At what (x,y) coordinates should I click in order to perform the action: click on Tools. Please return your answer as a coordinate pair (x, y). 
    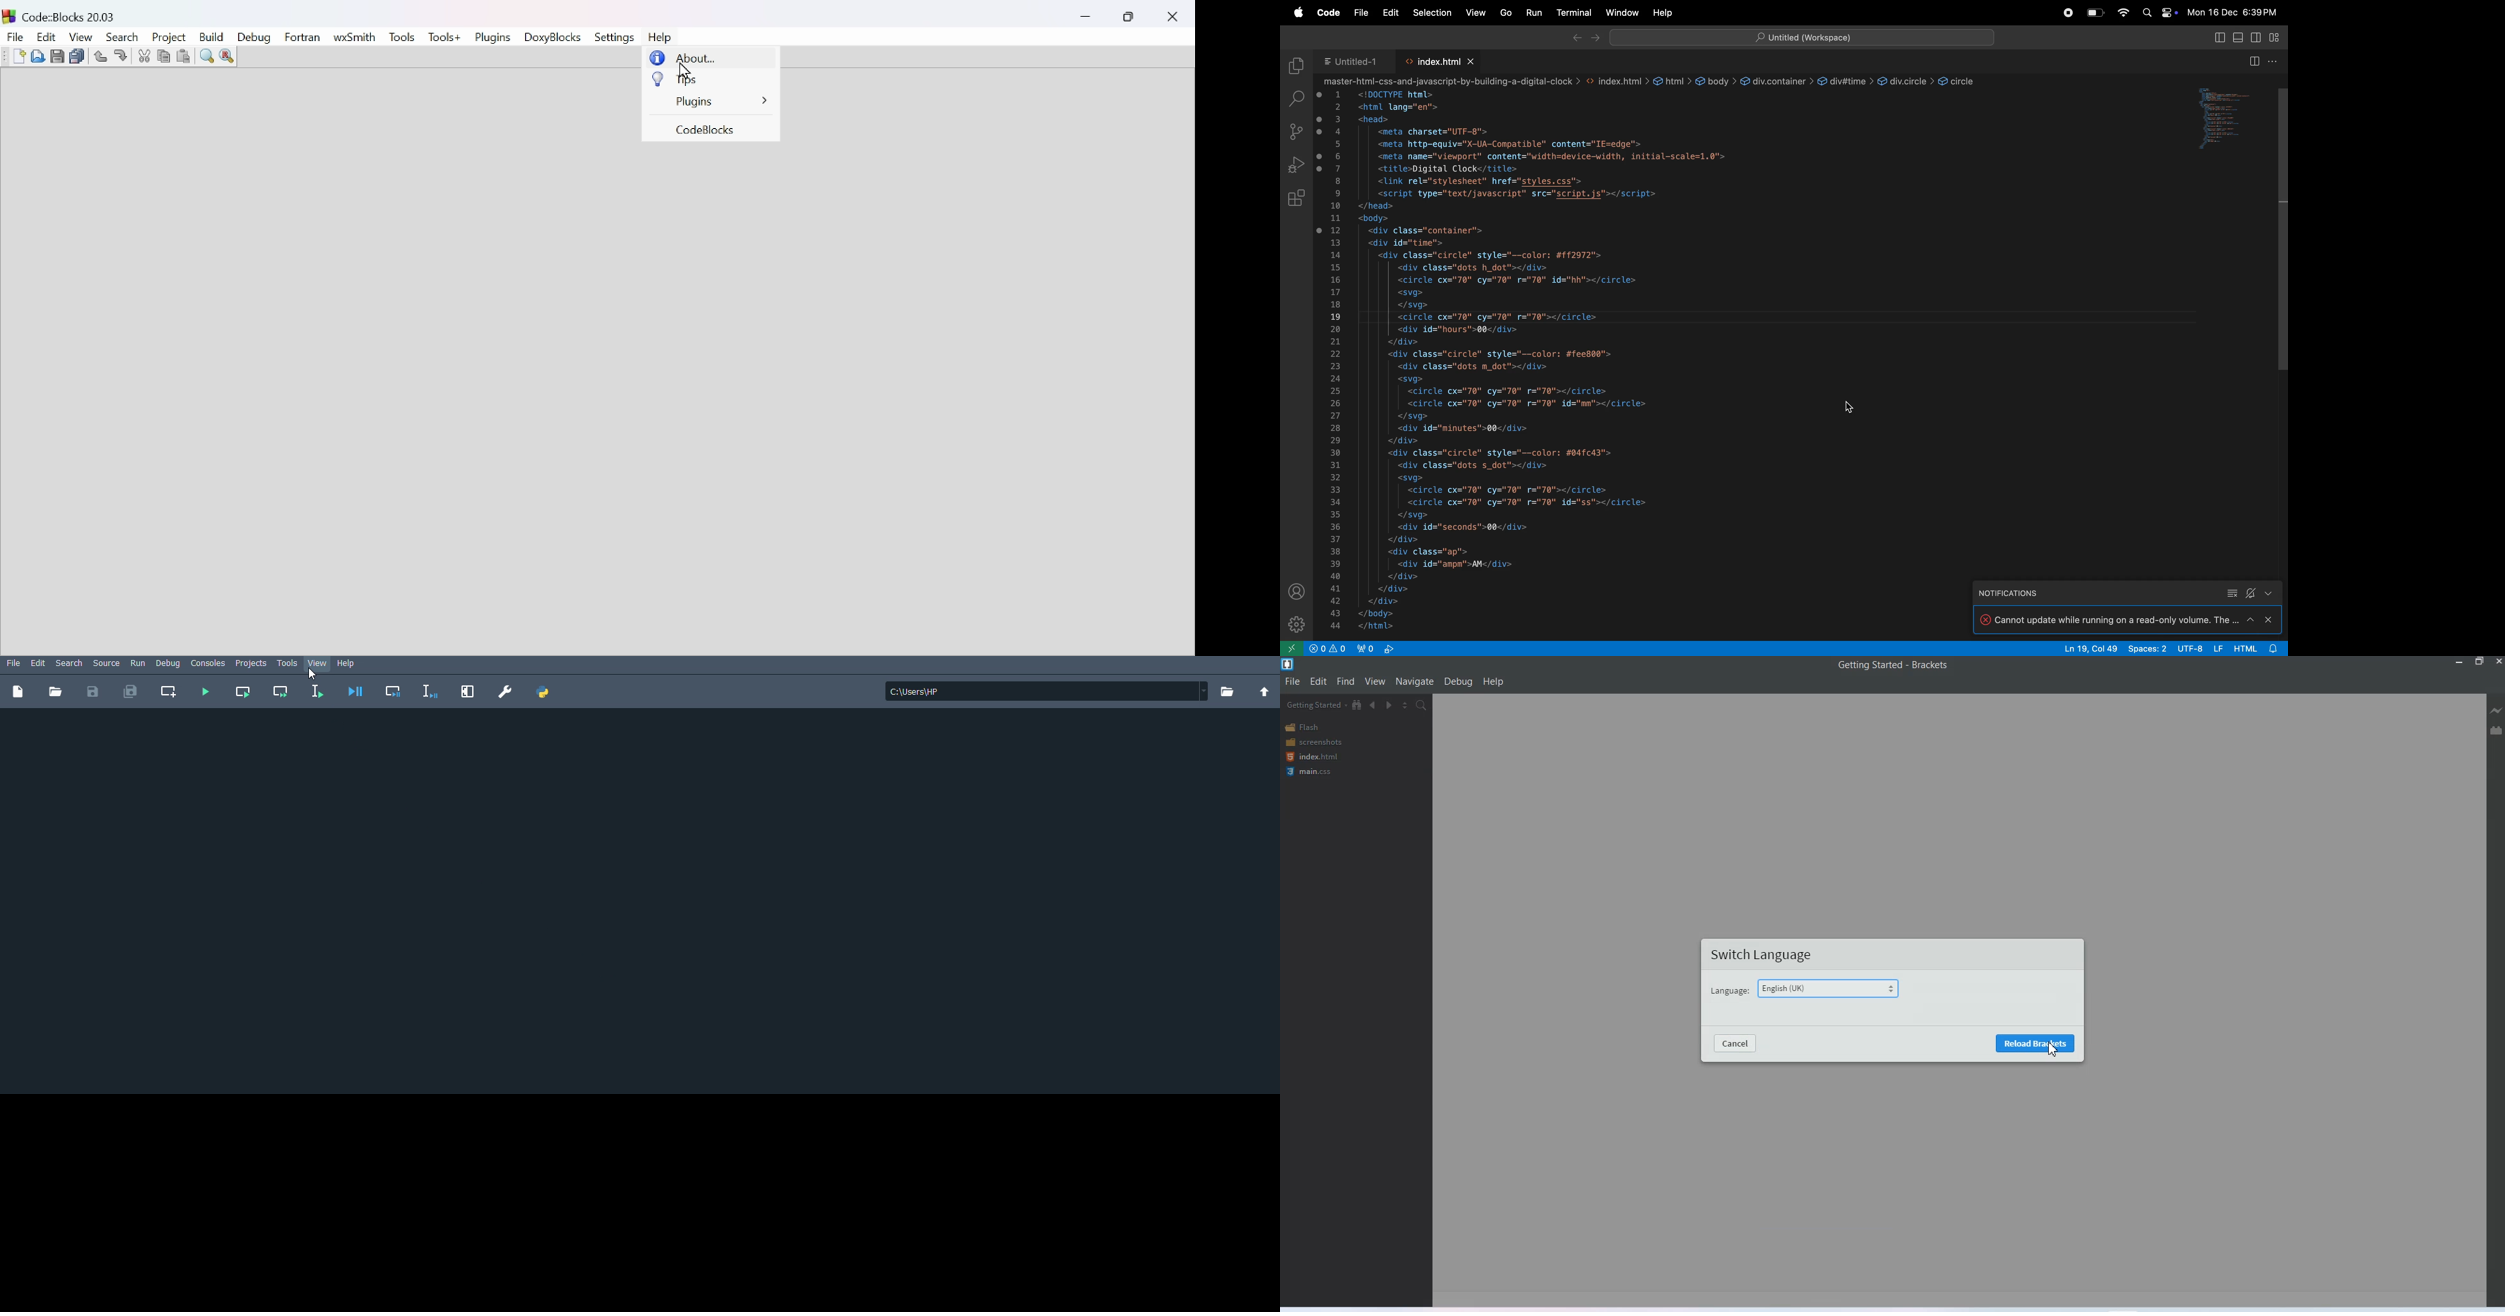
    Looking at the image, I should click on (287, 664).